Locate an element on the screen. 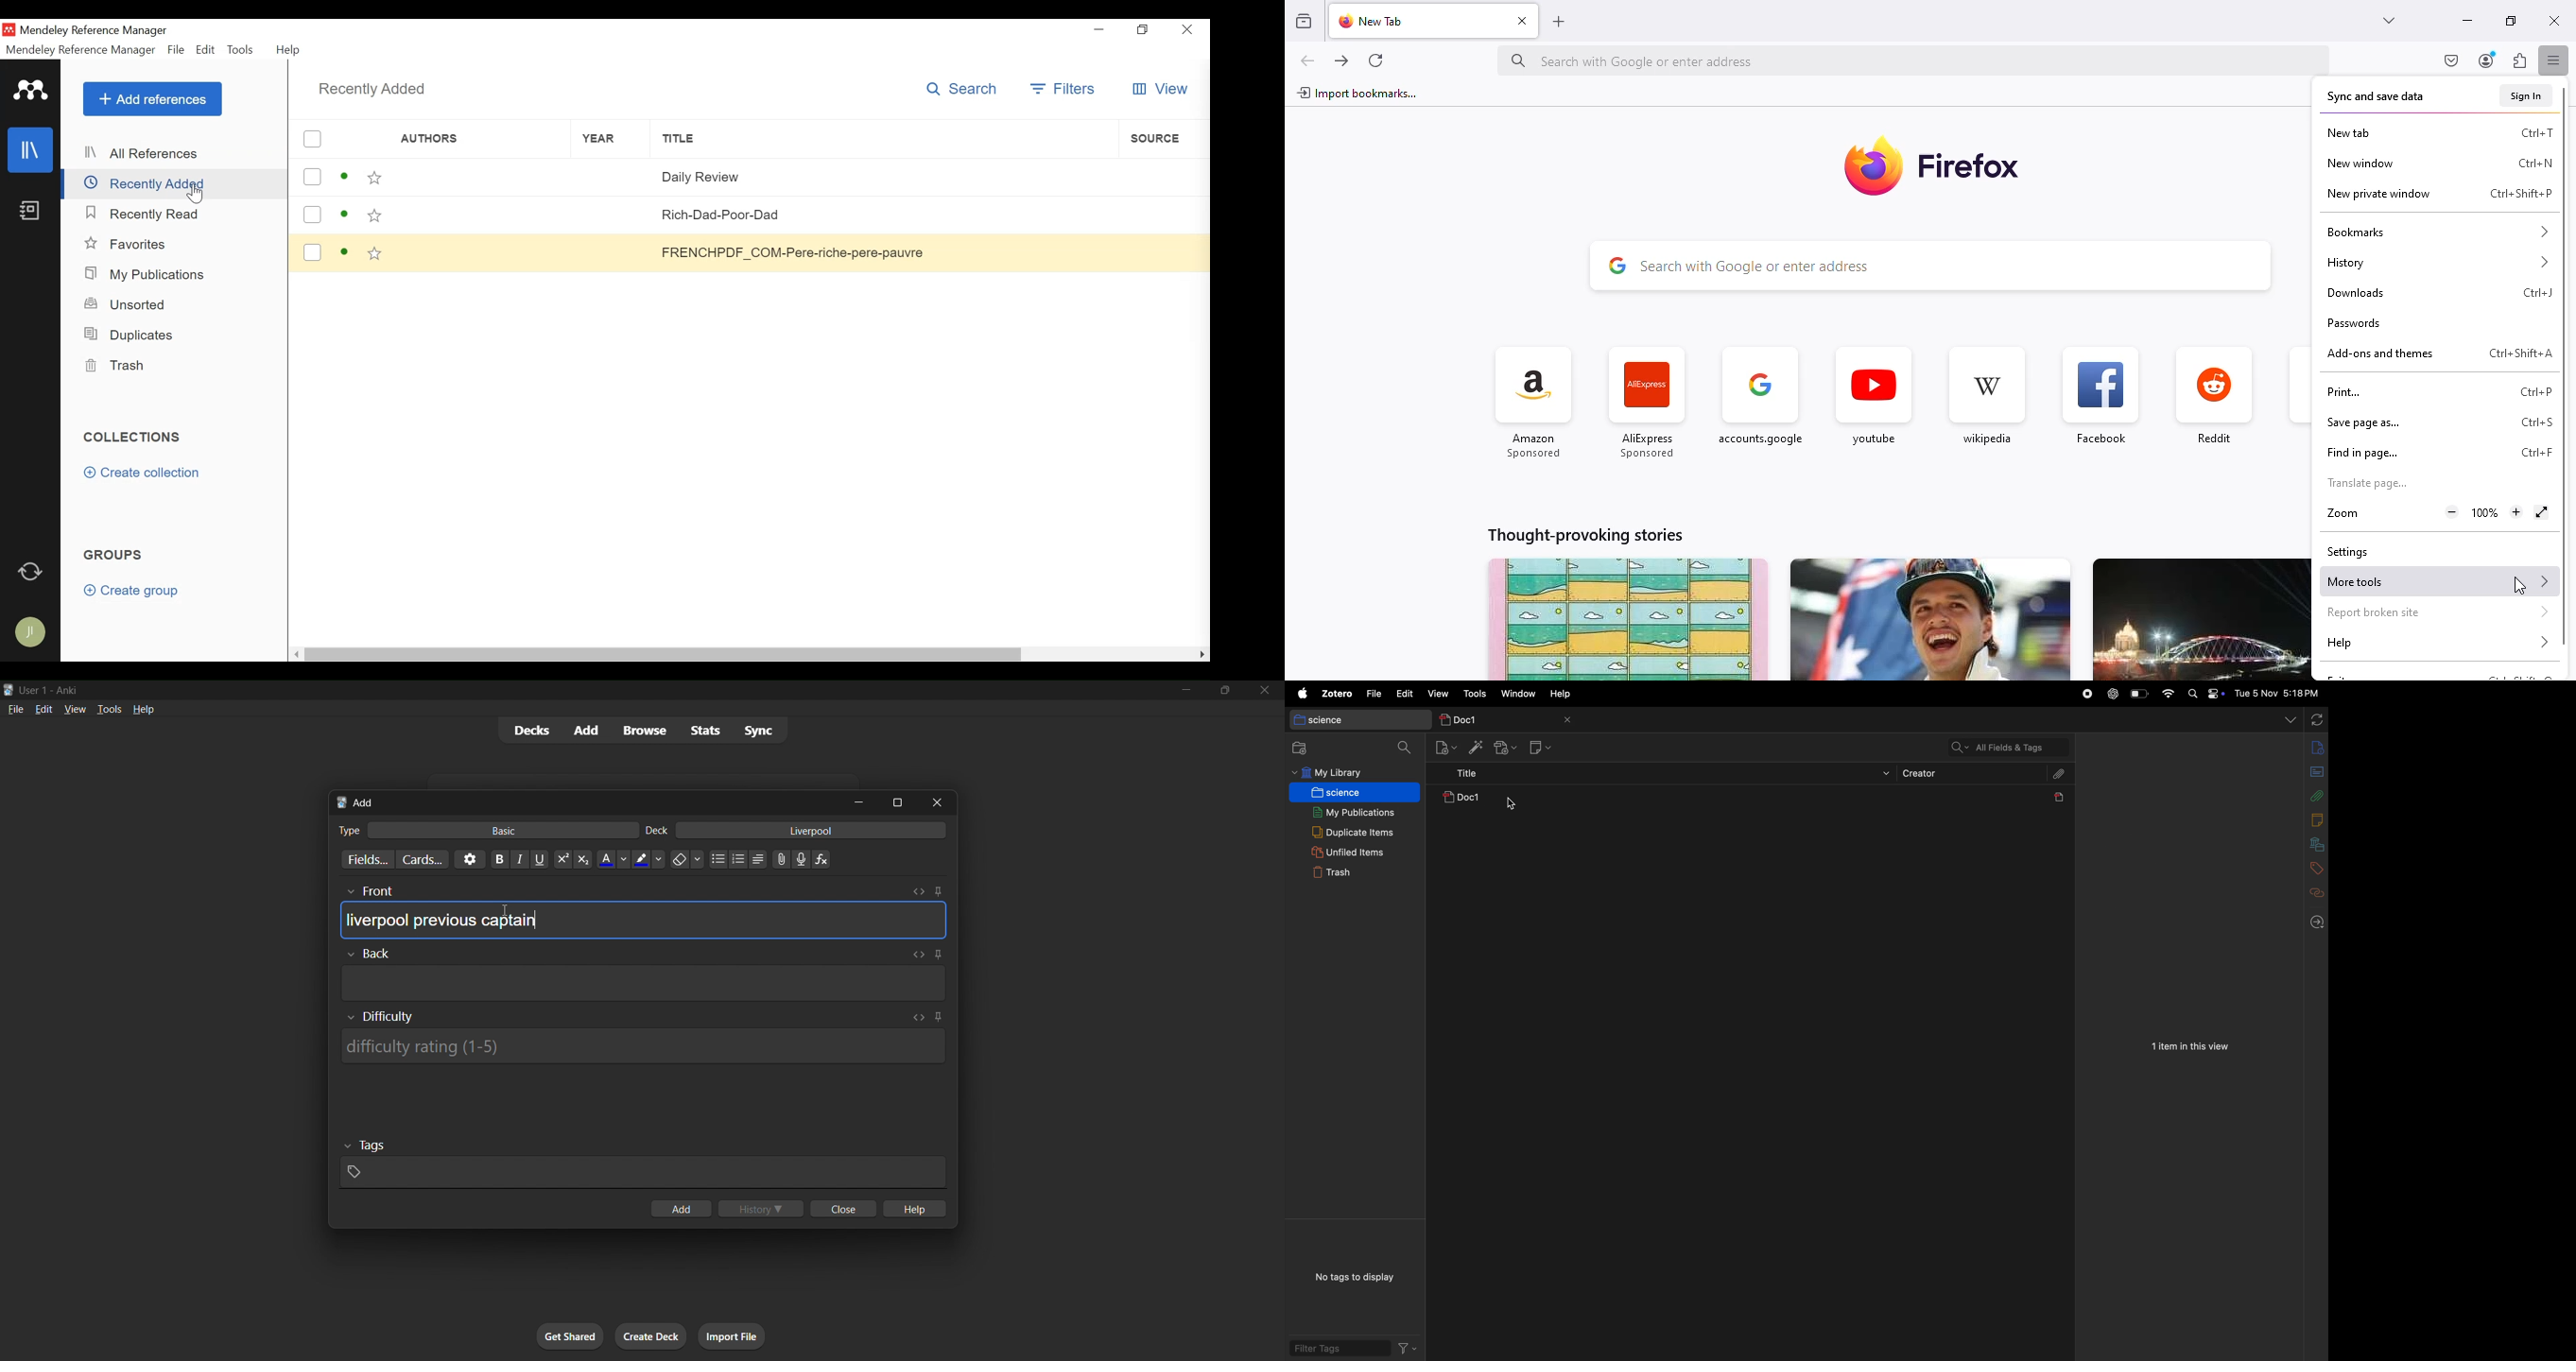 This screenshot has width=2576, height=1372. shortcut for save page as is located at coordinates (2536, 422).